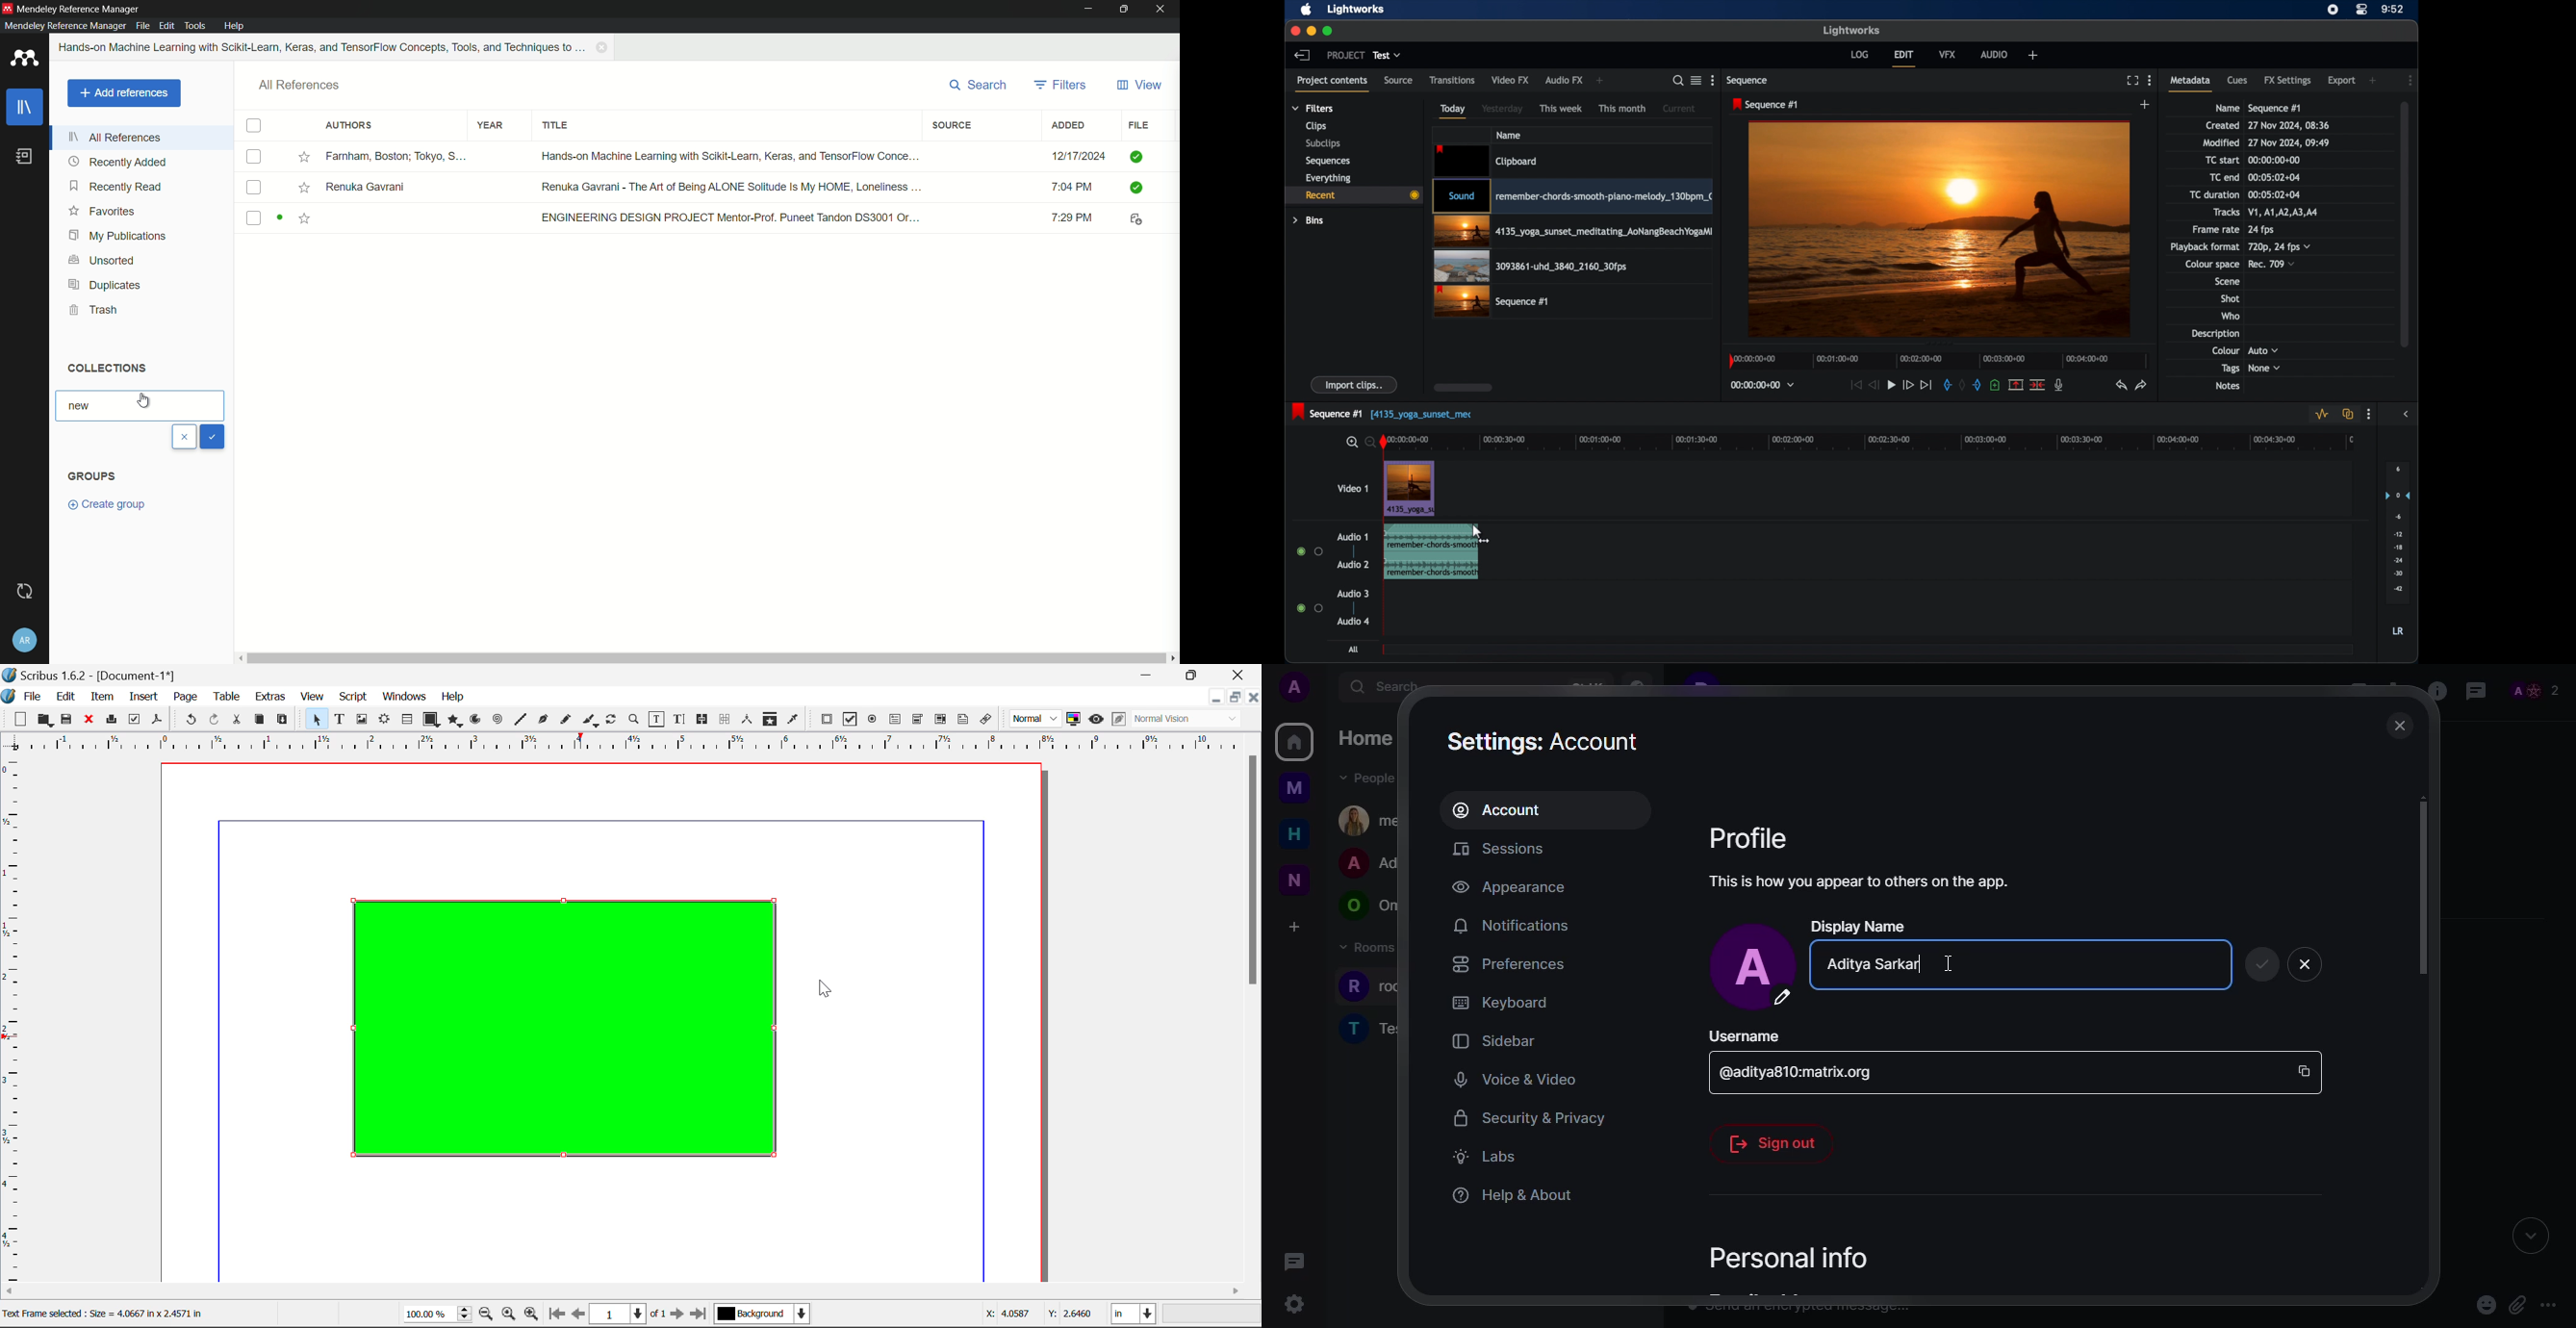 This screenshot has width=2576, height=1344. Describe the element at coordinates (2275, 108) in the screenshot. I see `sequence 1` at that location.